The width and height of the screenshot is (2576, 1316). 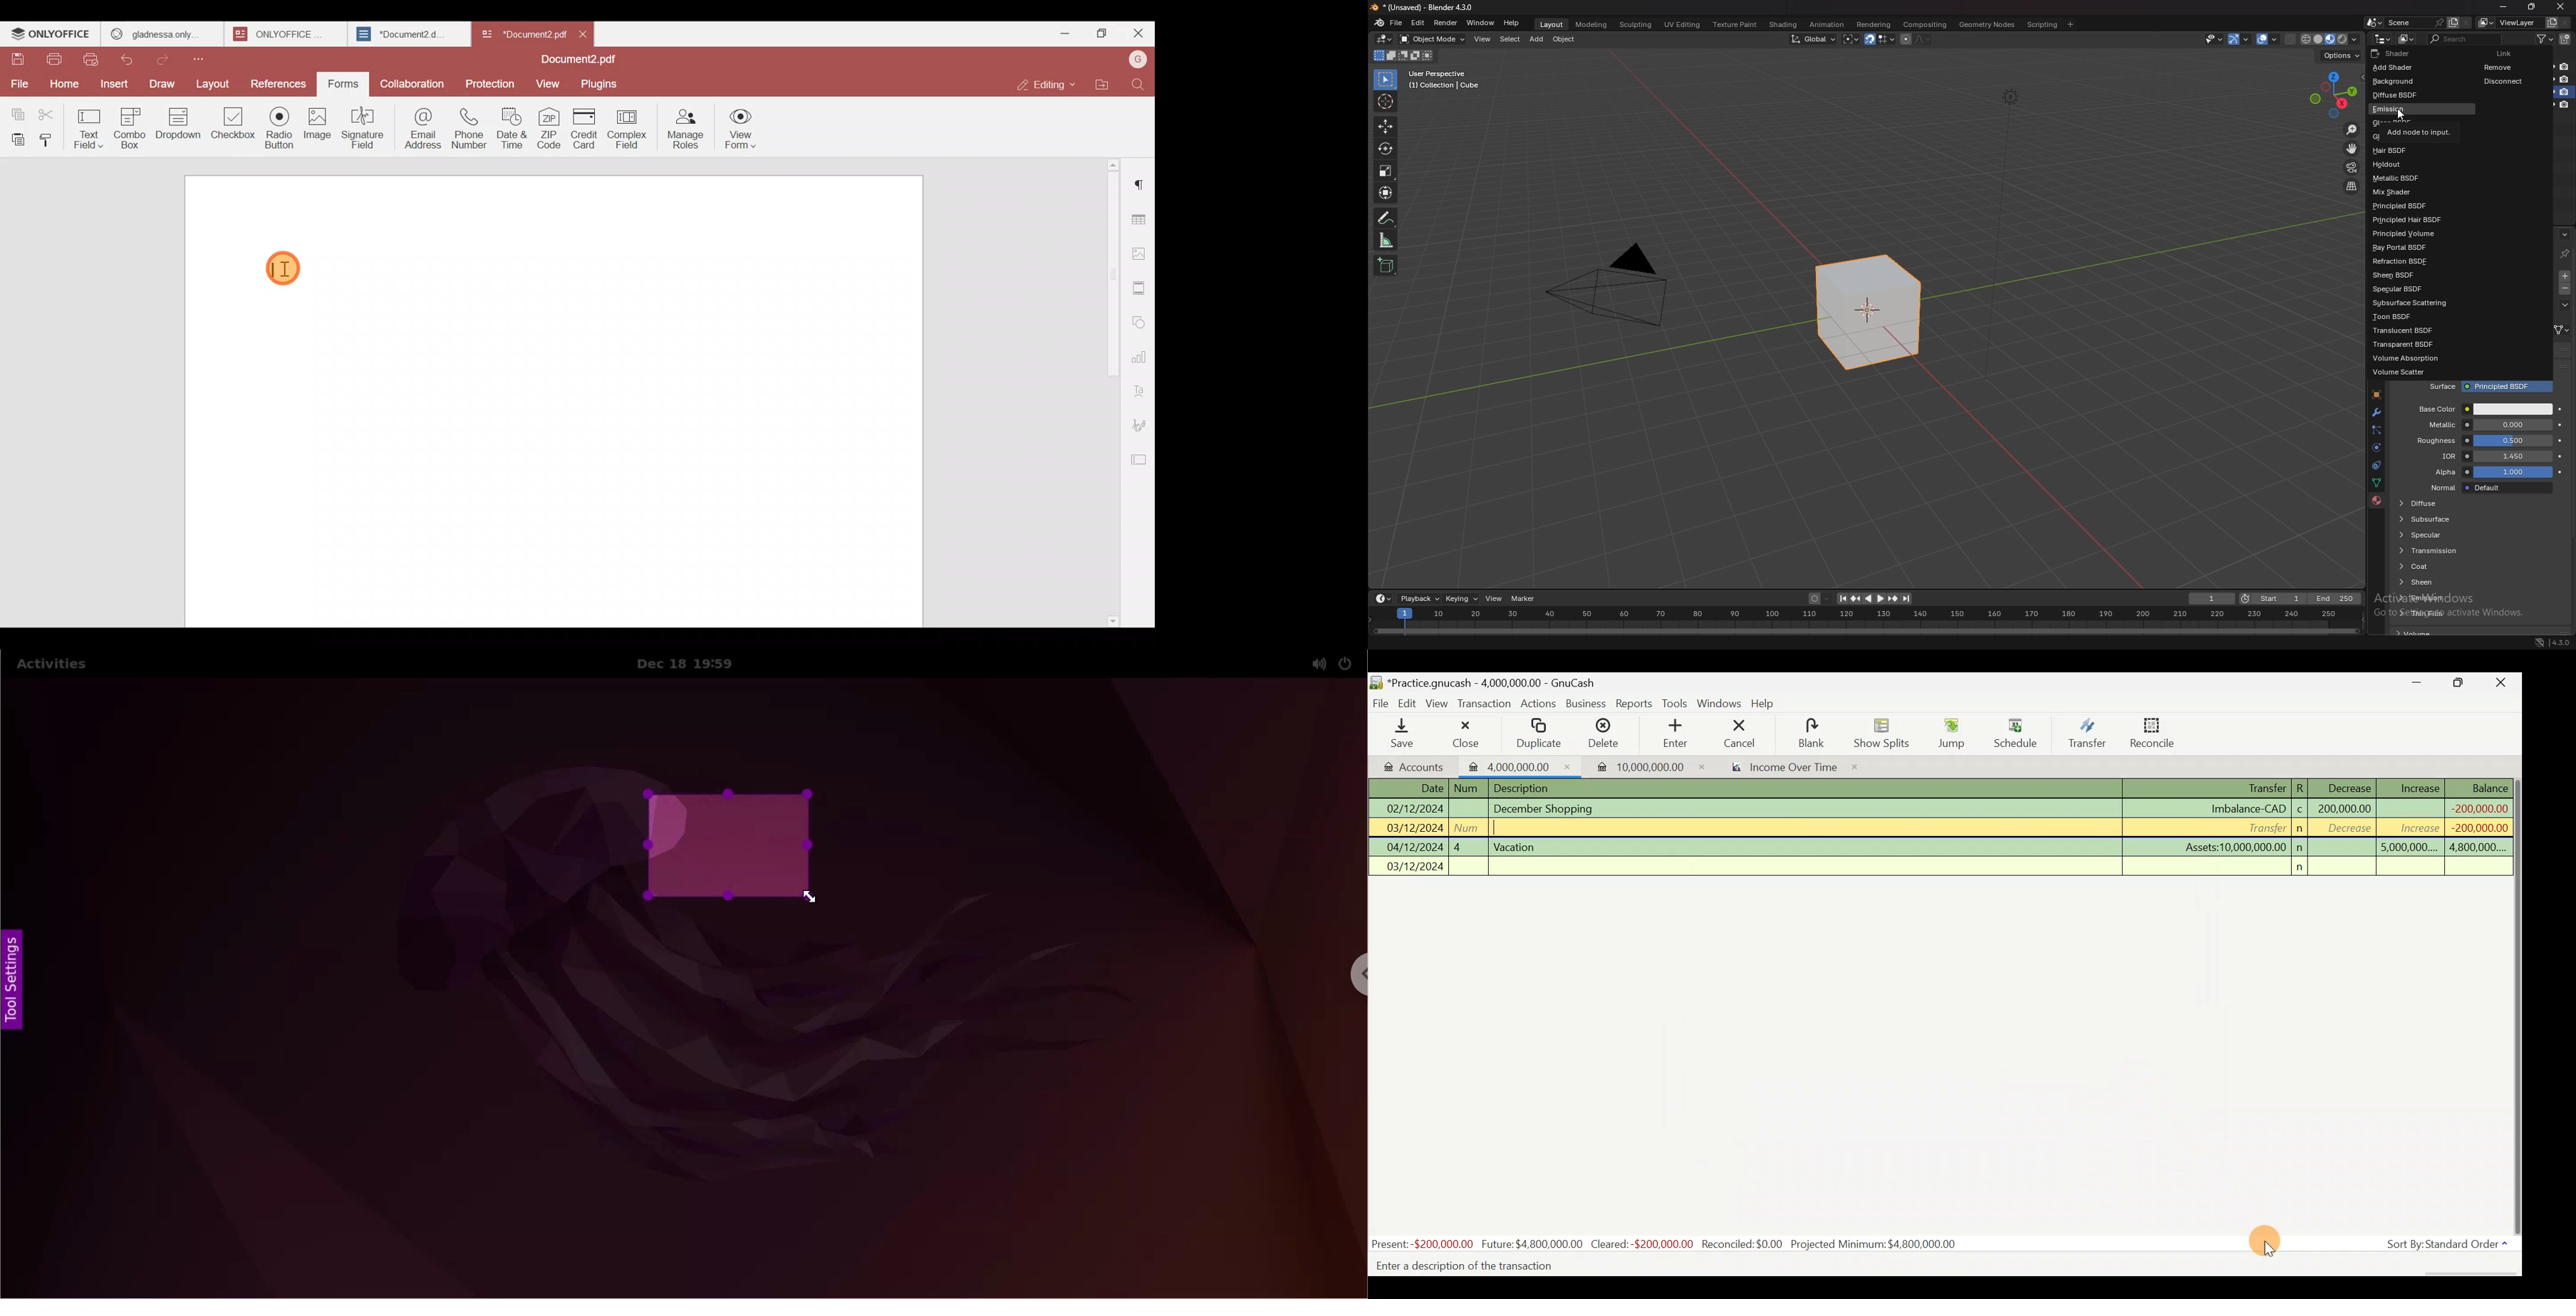 I want to click on Print file, so click(x=50, y=57).